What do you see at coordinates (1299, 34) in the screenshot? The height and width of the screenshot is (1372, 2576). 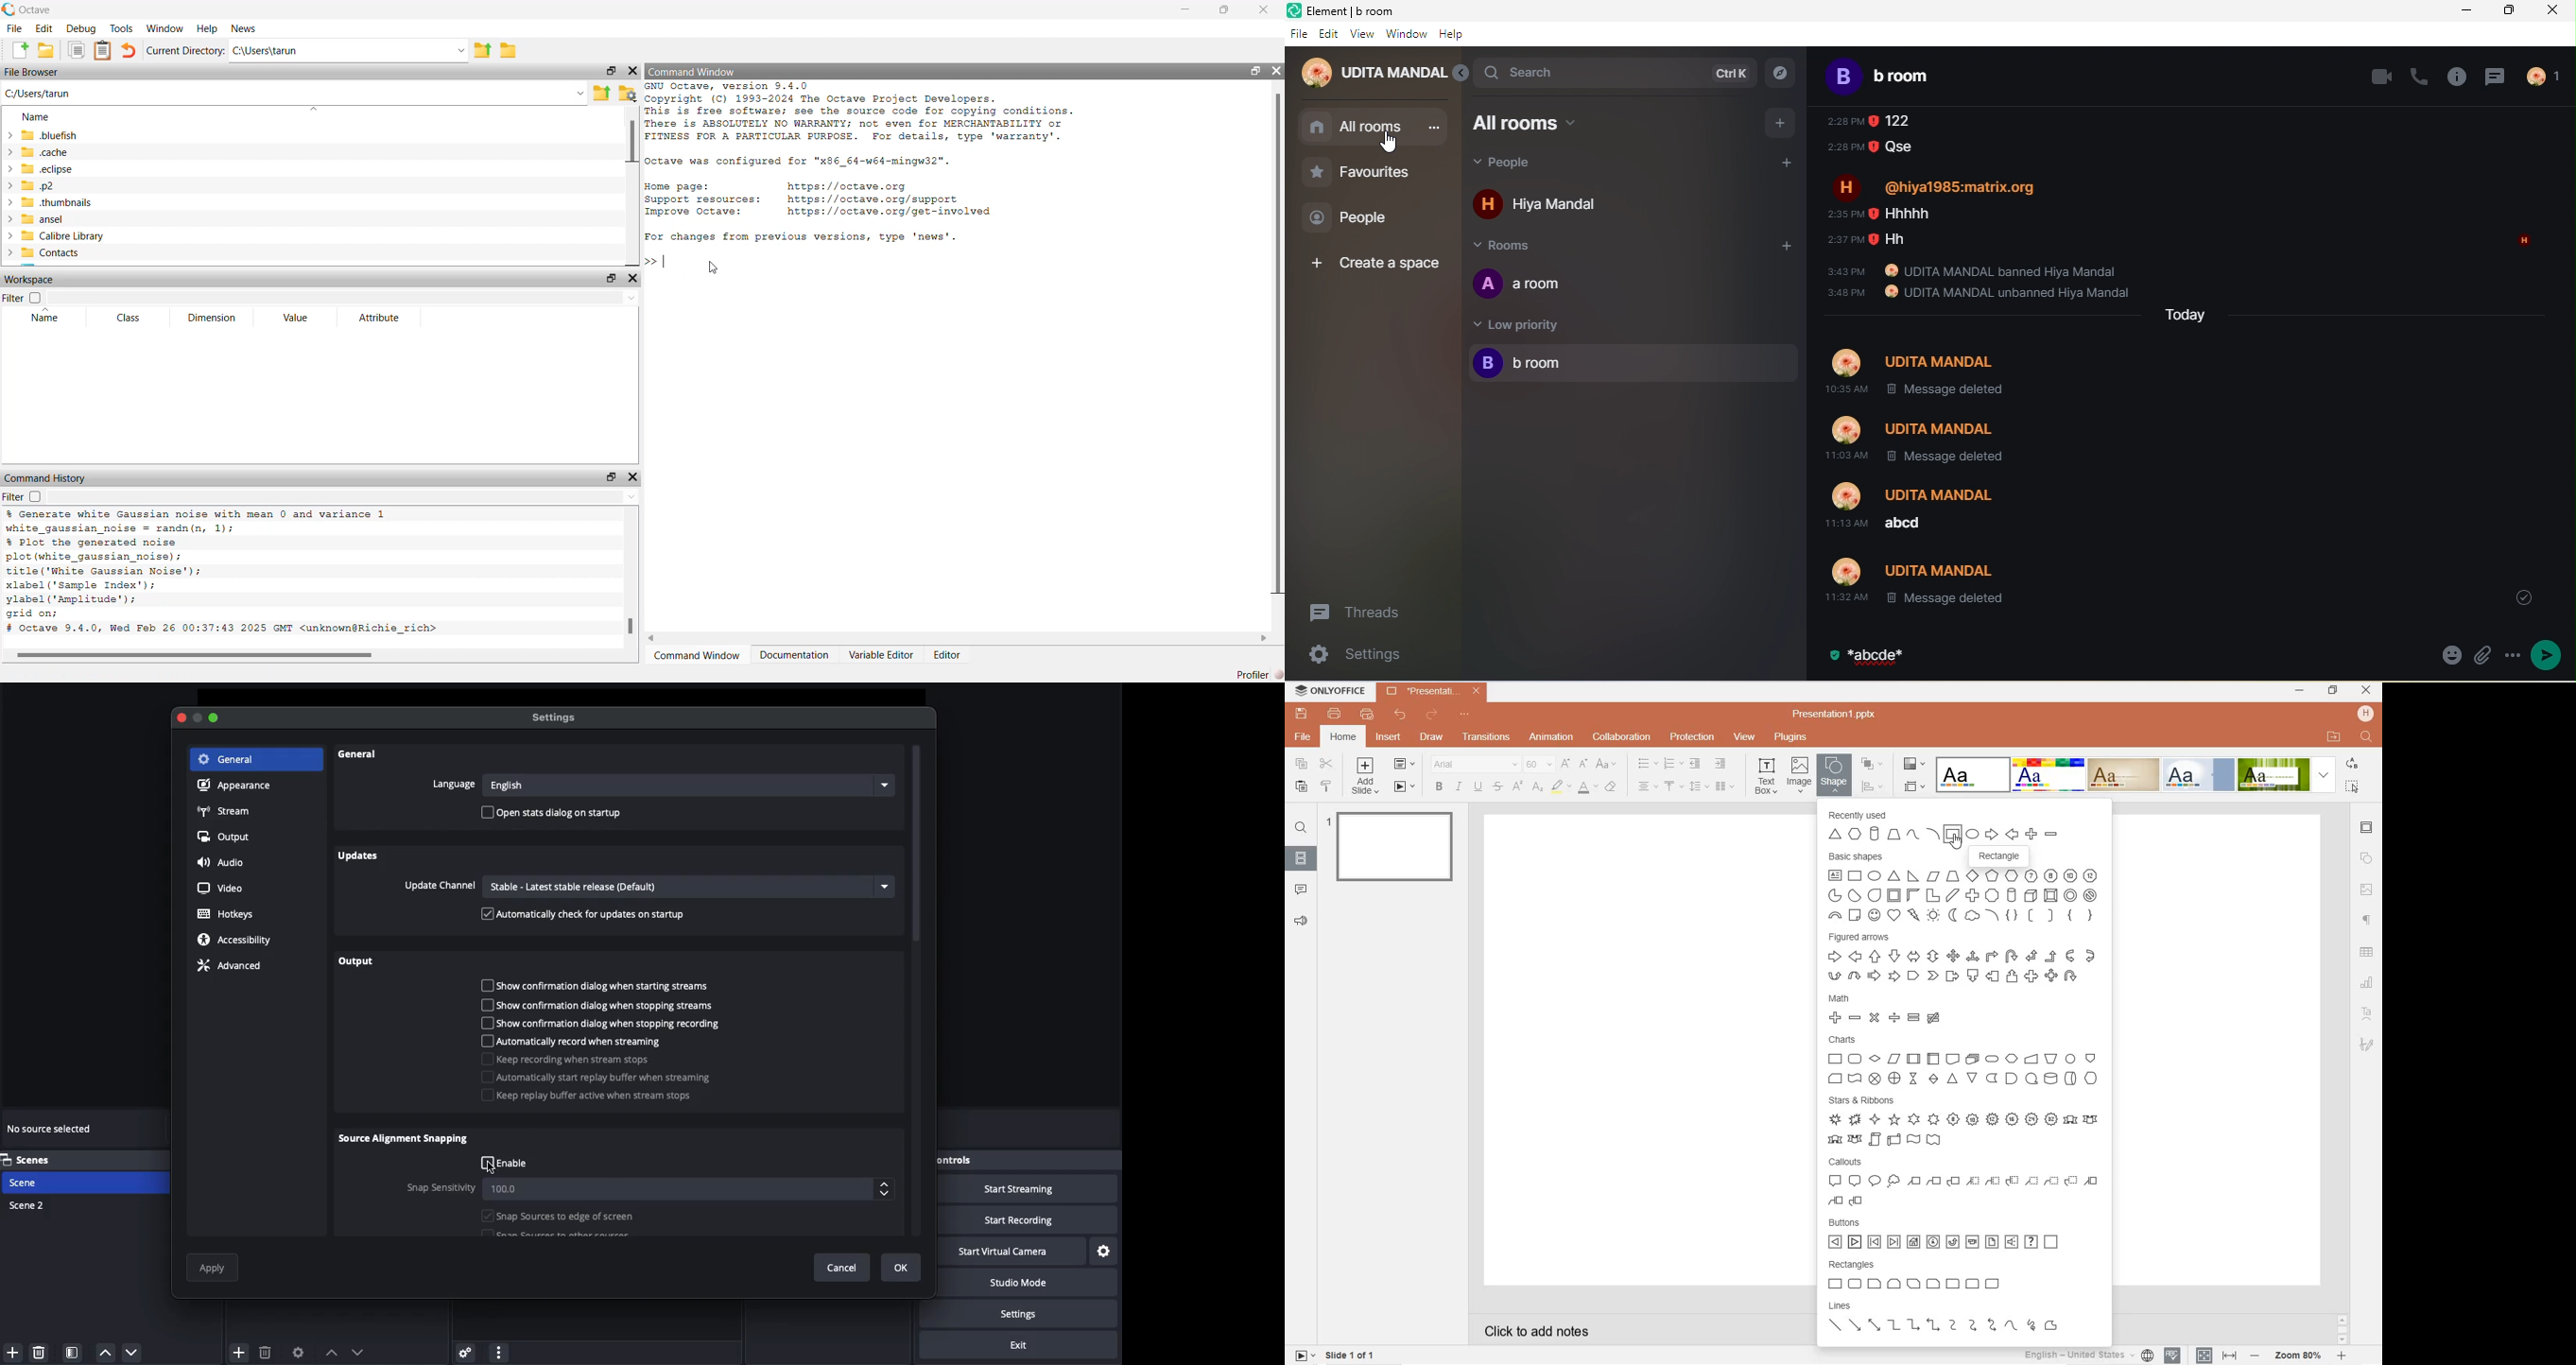 I see `file` at bounding box center [1299, 34].